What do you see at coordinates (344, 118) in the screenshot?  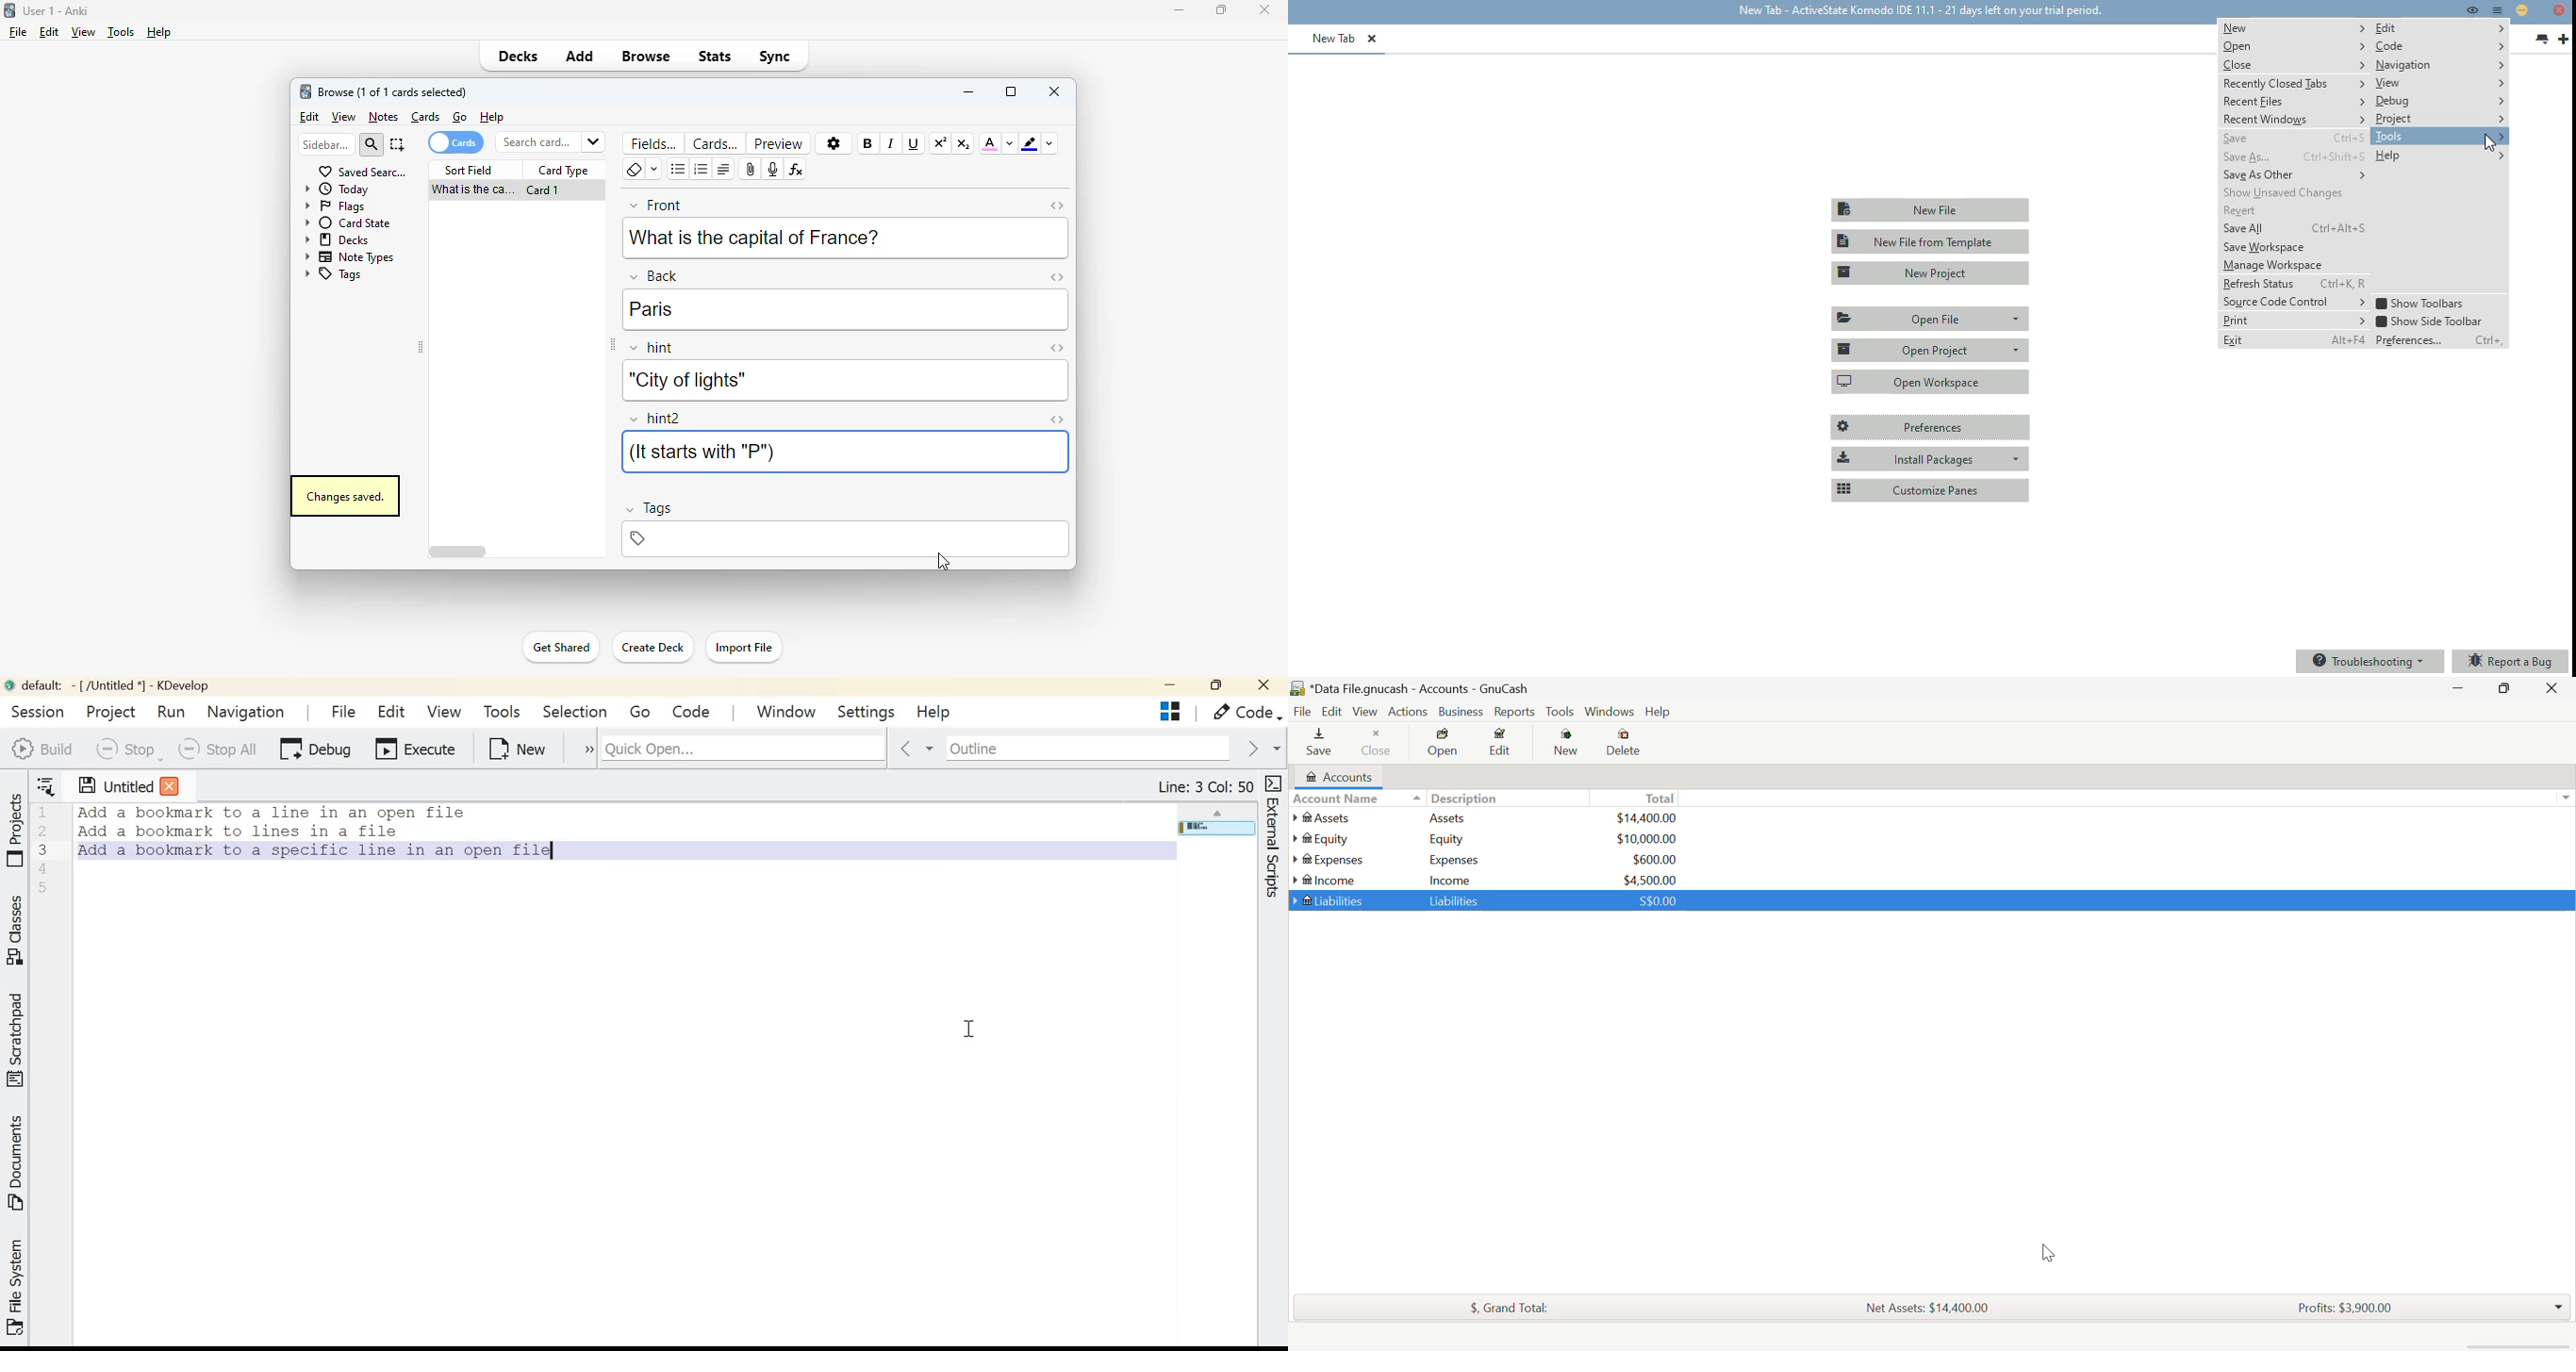 I see `view` at bounding box center [344, 118].